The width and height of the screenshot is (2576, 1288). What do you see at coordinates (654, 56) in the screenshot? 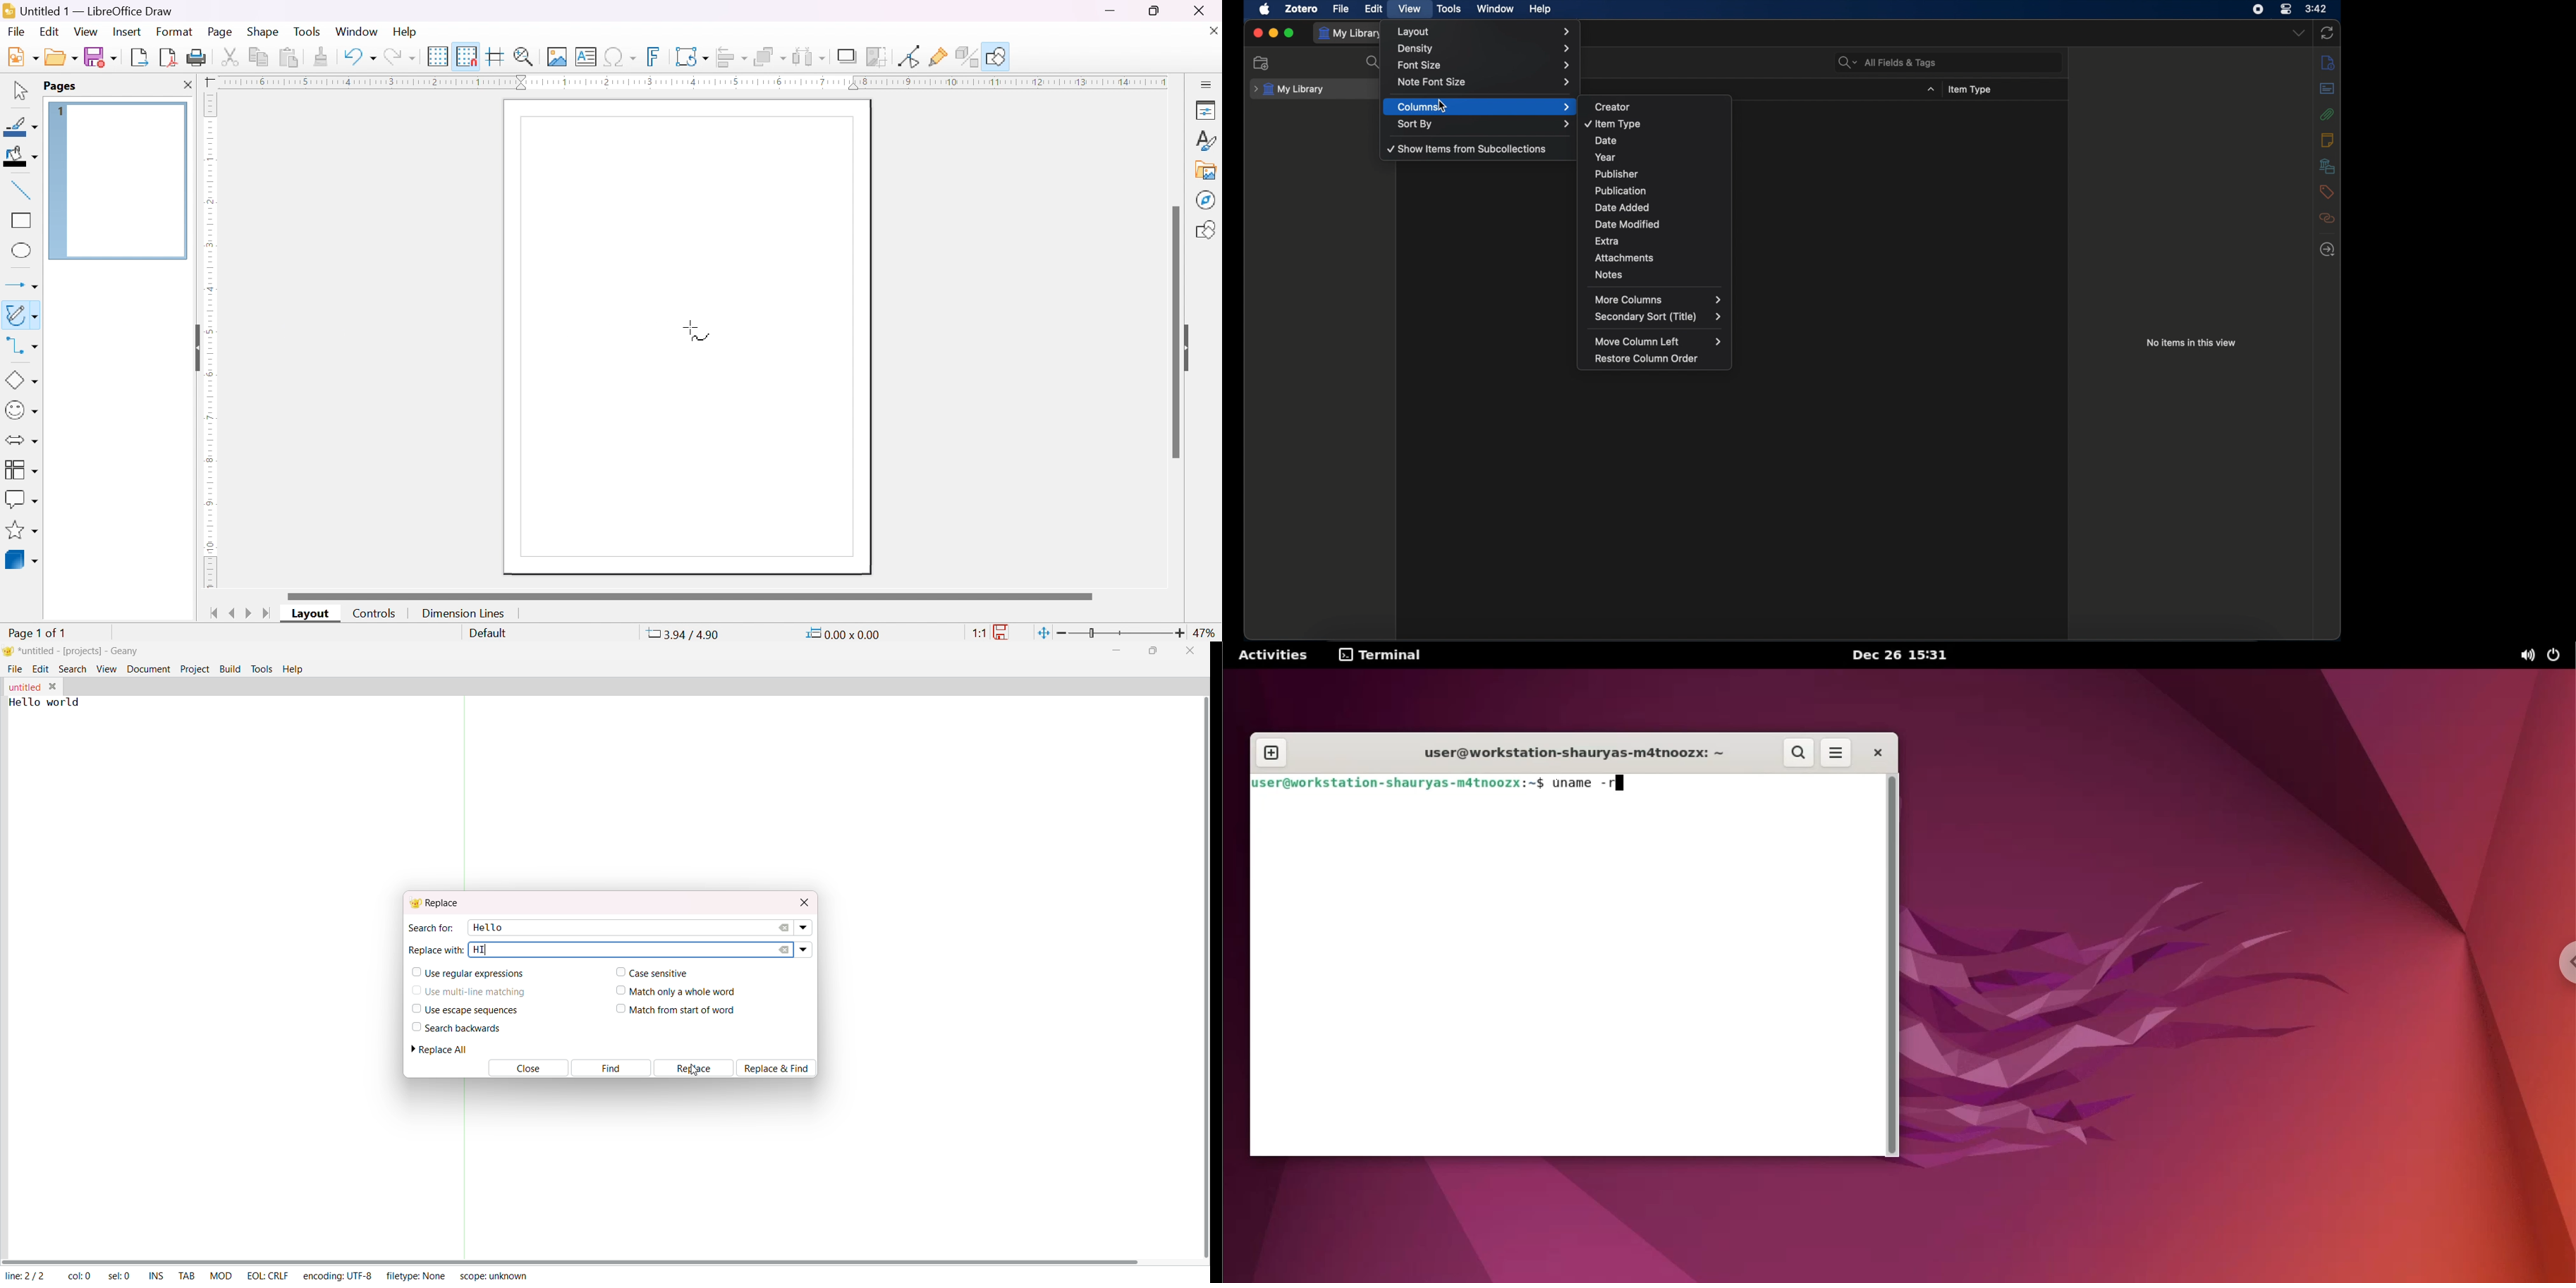
I see `insert fontwork text` at bounding box center [654, 56].